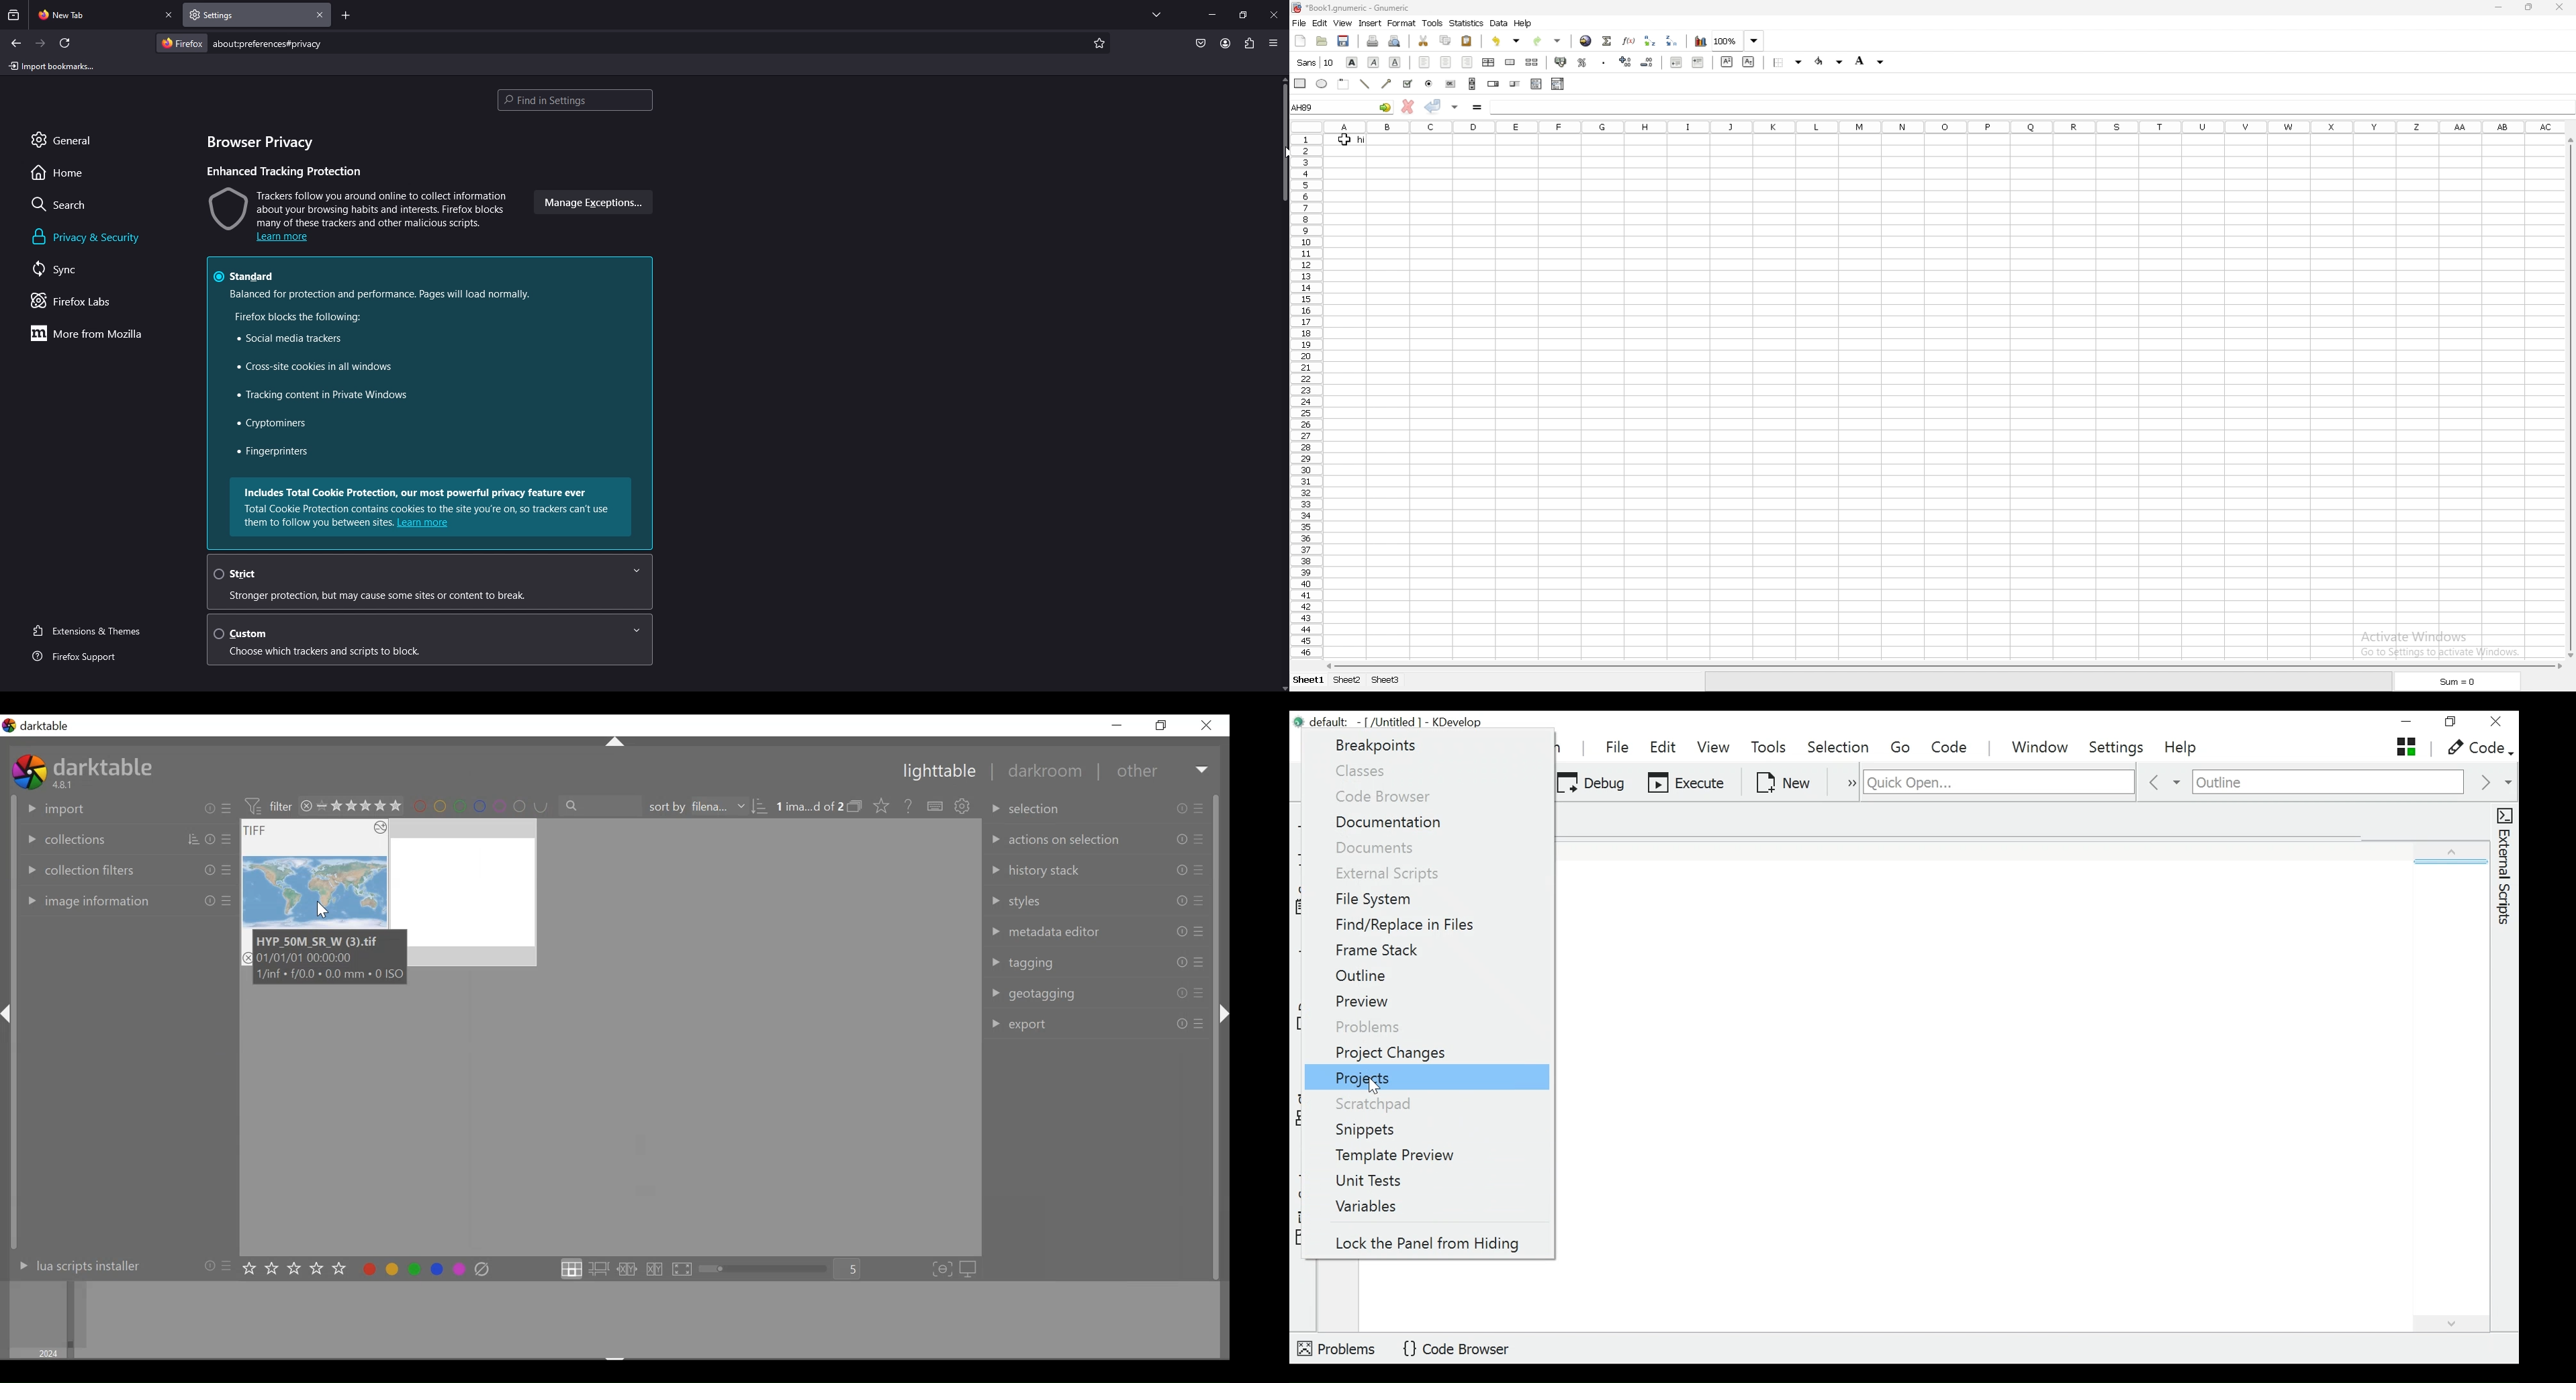 The height and width of the screenshot is (1400, 2576). Describe the element at coordinates (1585, 42) in the screenshot. I see `hyperlink` at that location.